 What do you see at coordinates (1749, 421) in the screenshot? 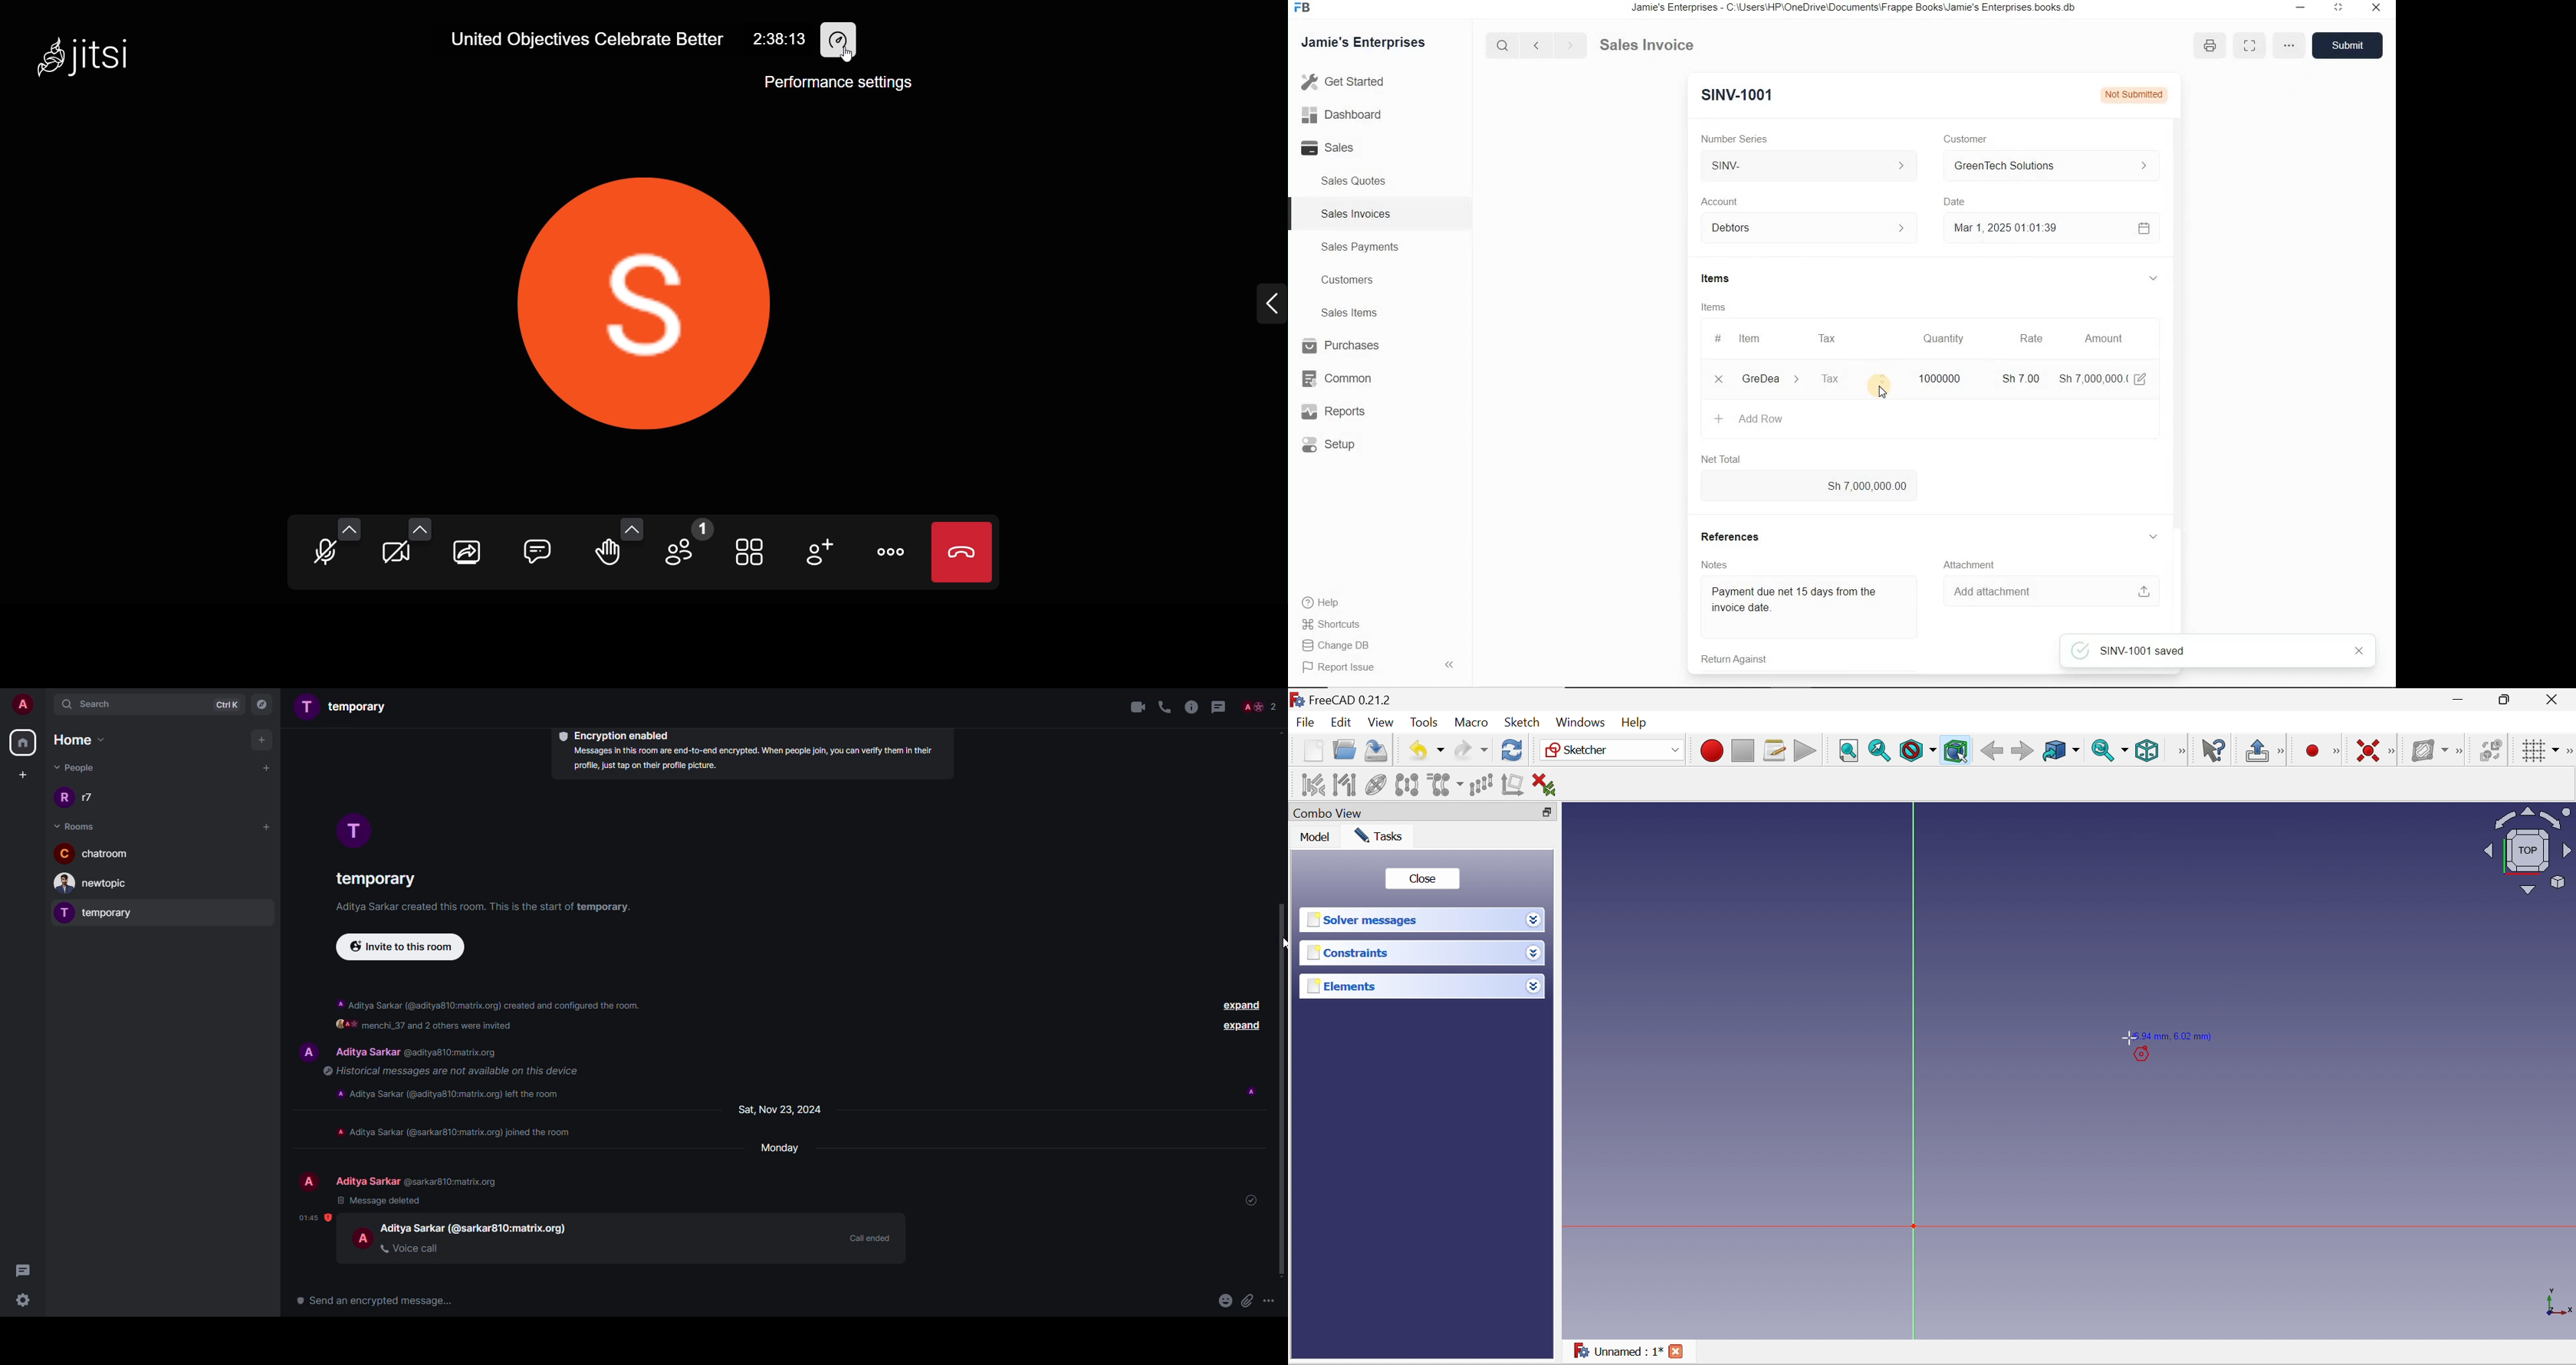
I see `+ Add Row` at bounding box center [1749, 421].